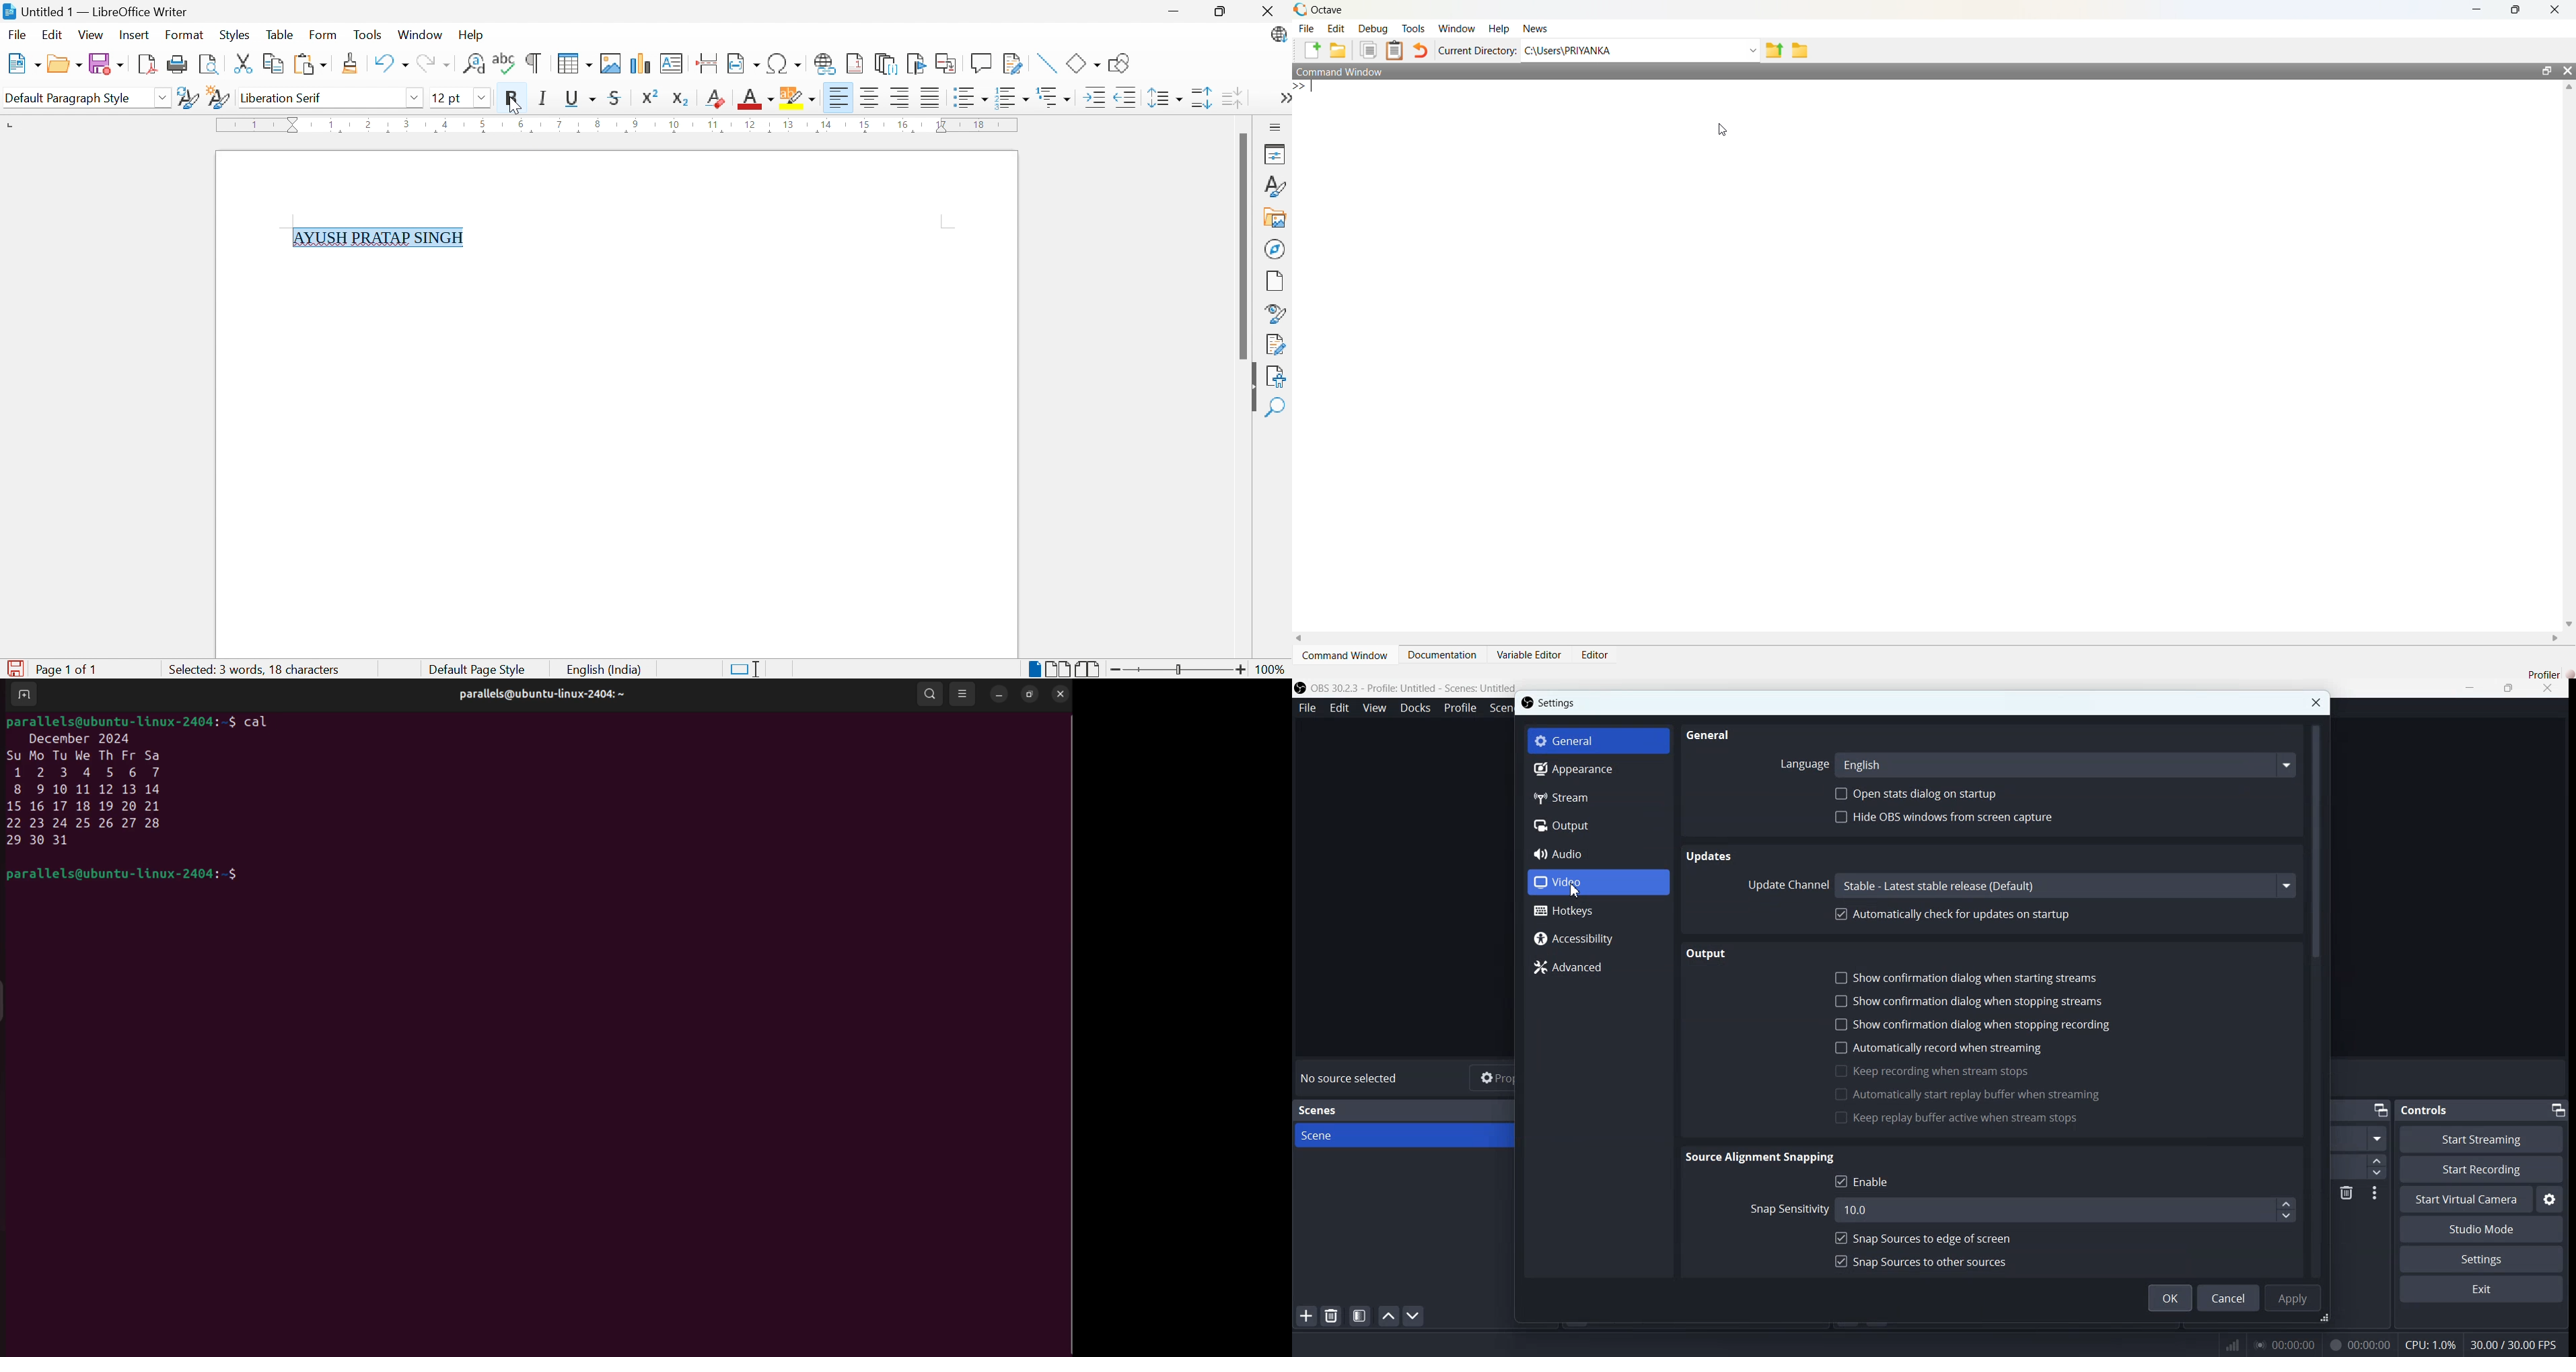  Describe the element at coordinates (2357, 1344) in the screenshot. I see `00:00:00` at that location.